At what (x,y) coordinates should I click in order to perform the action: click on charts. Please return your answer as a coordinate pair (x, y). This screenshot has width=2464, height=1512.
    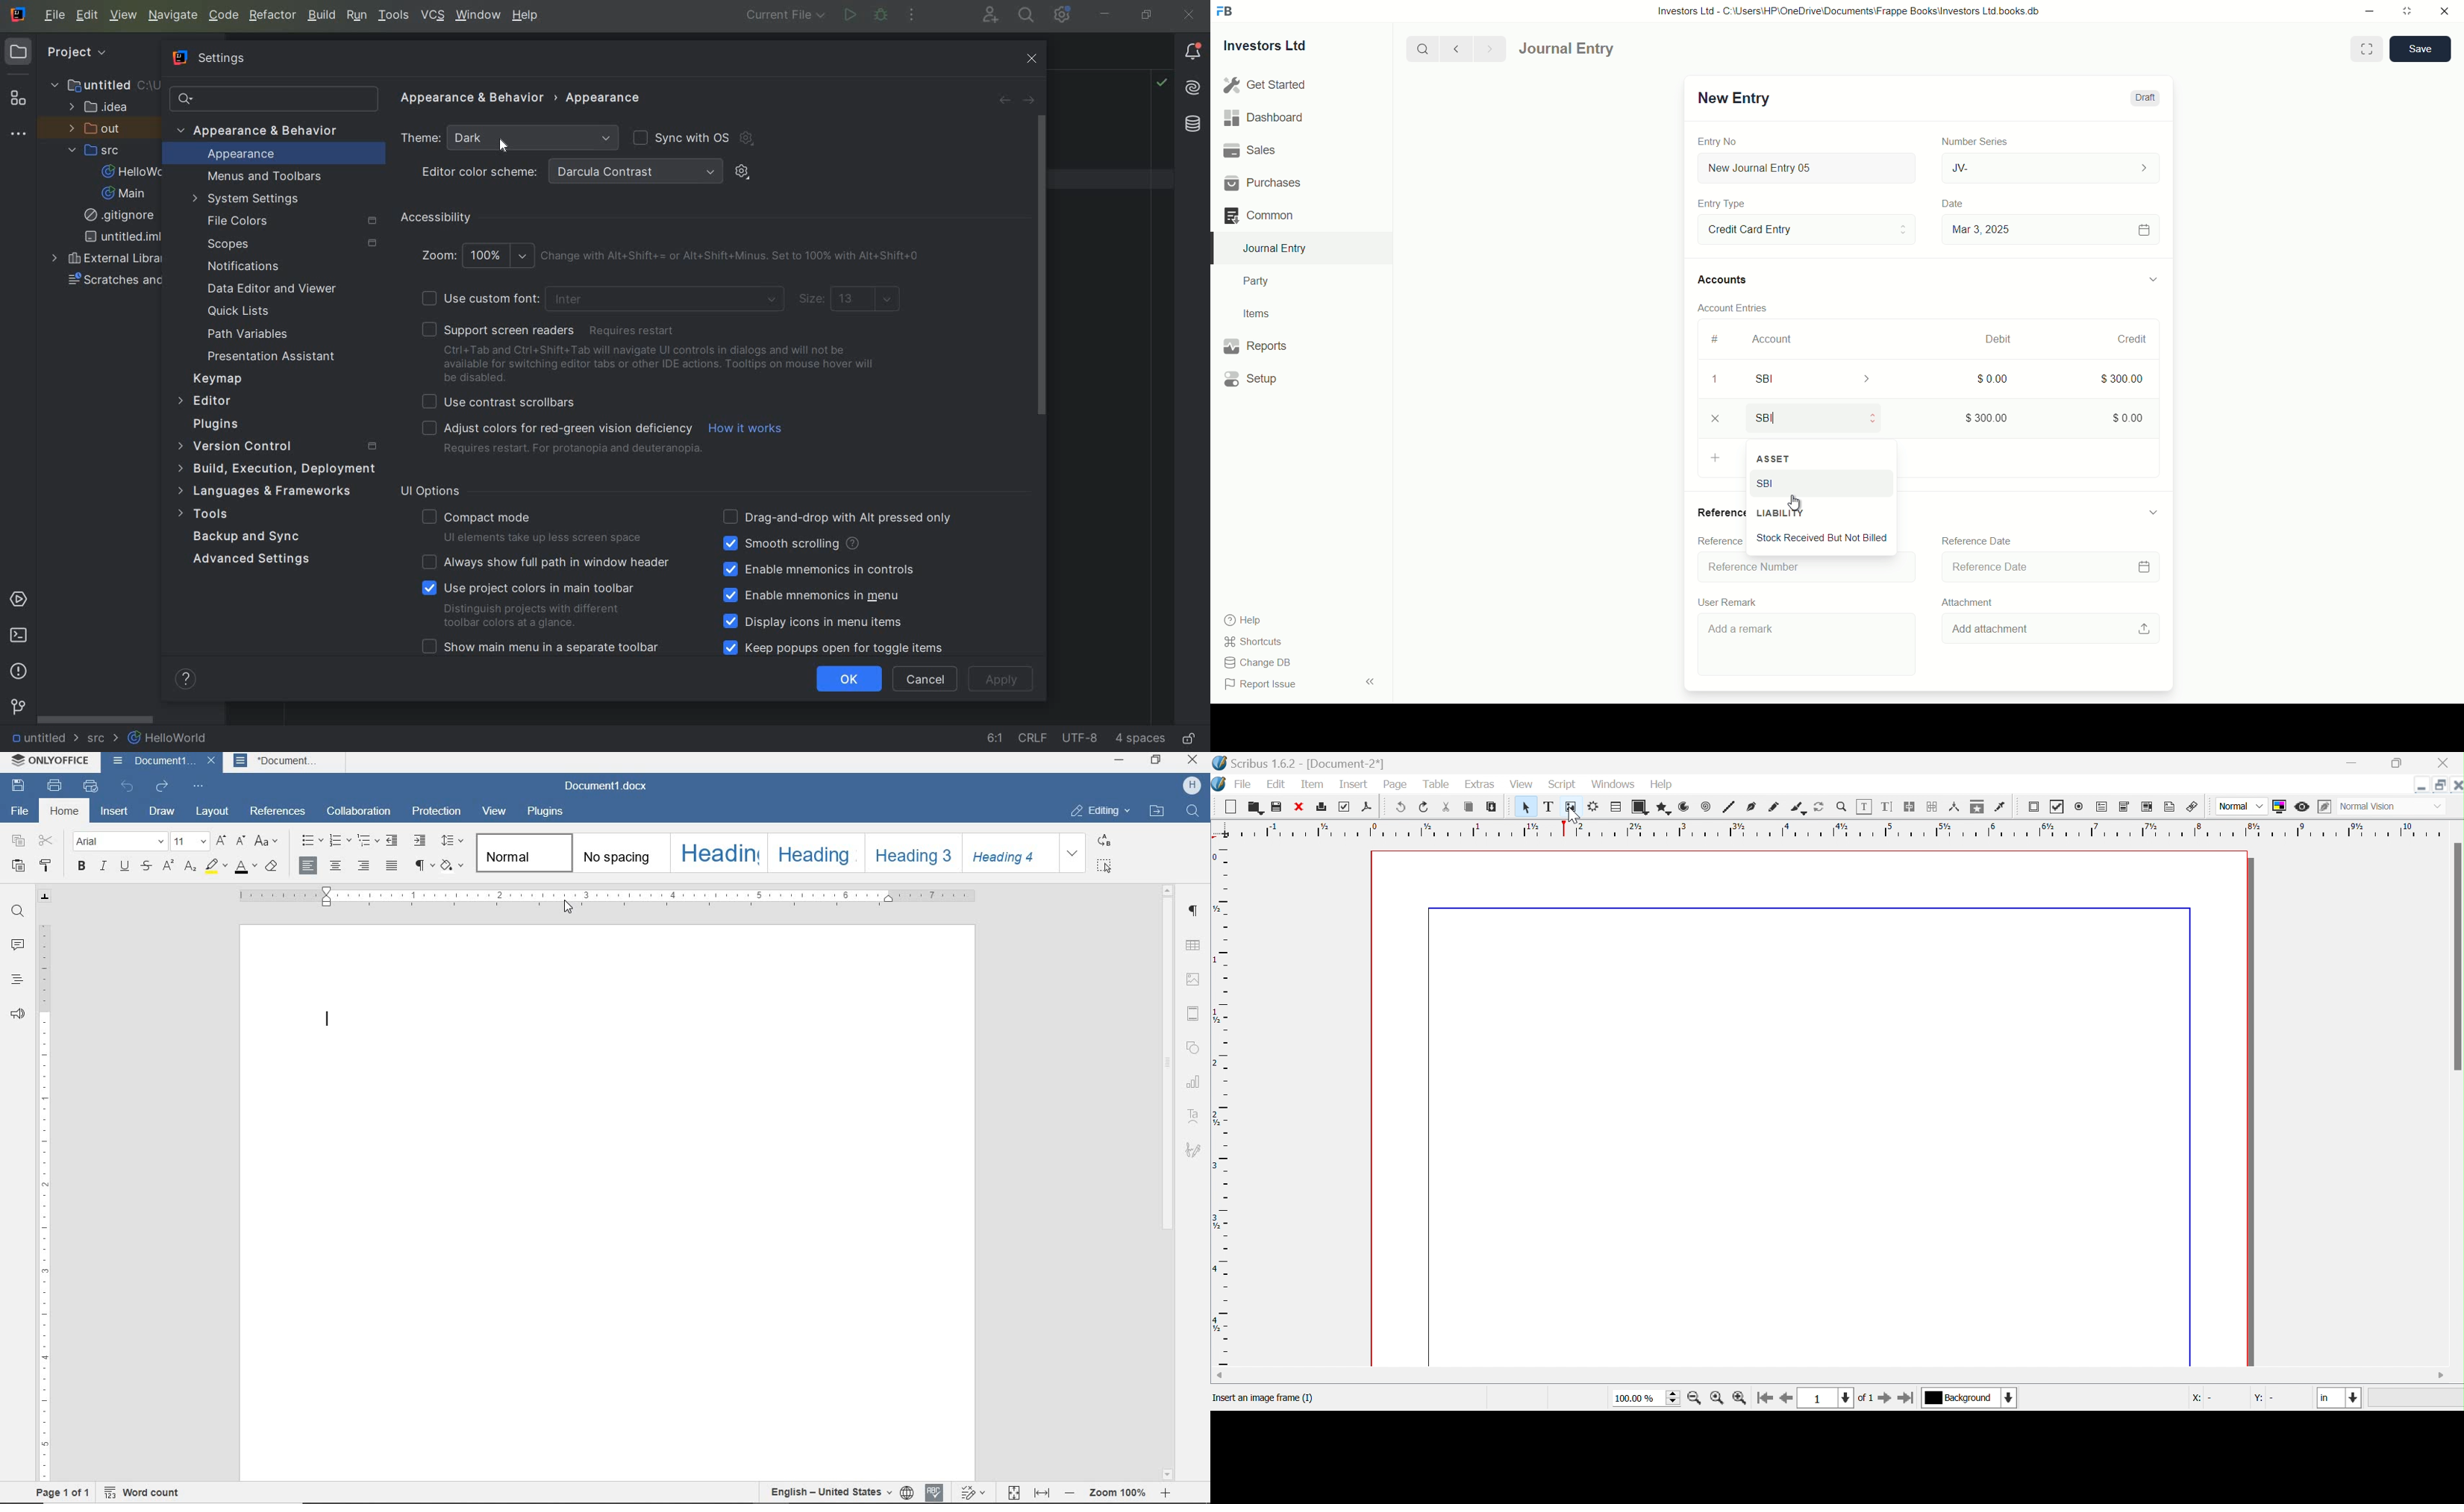
    Looking at the image, I should click on (1195, 1083).